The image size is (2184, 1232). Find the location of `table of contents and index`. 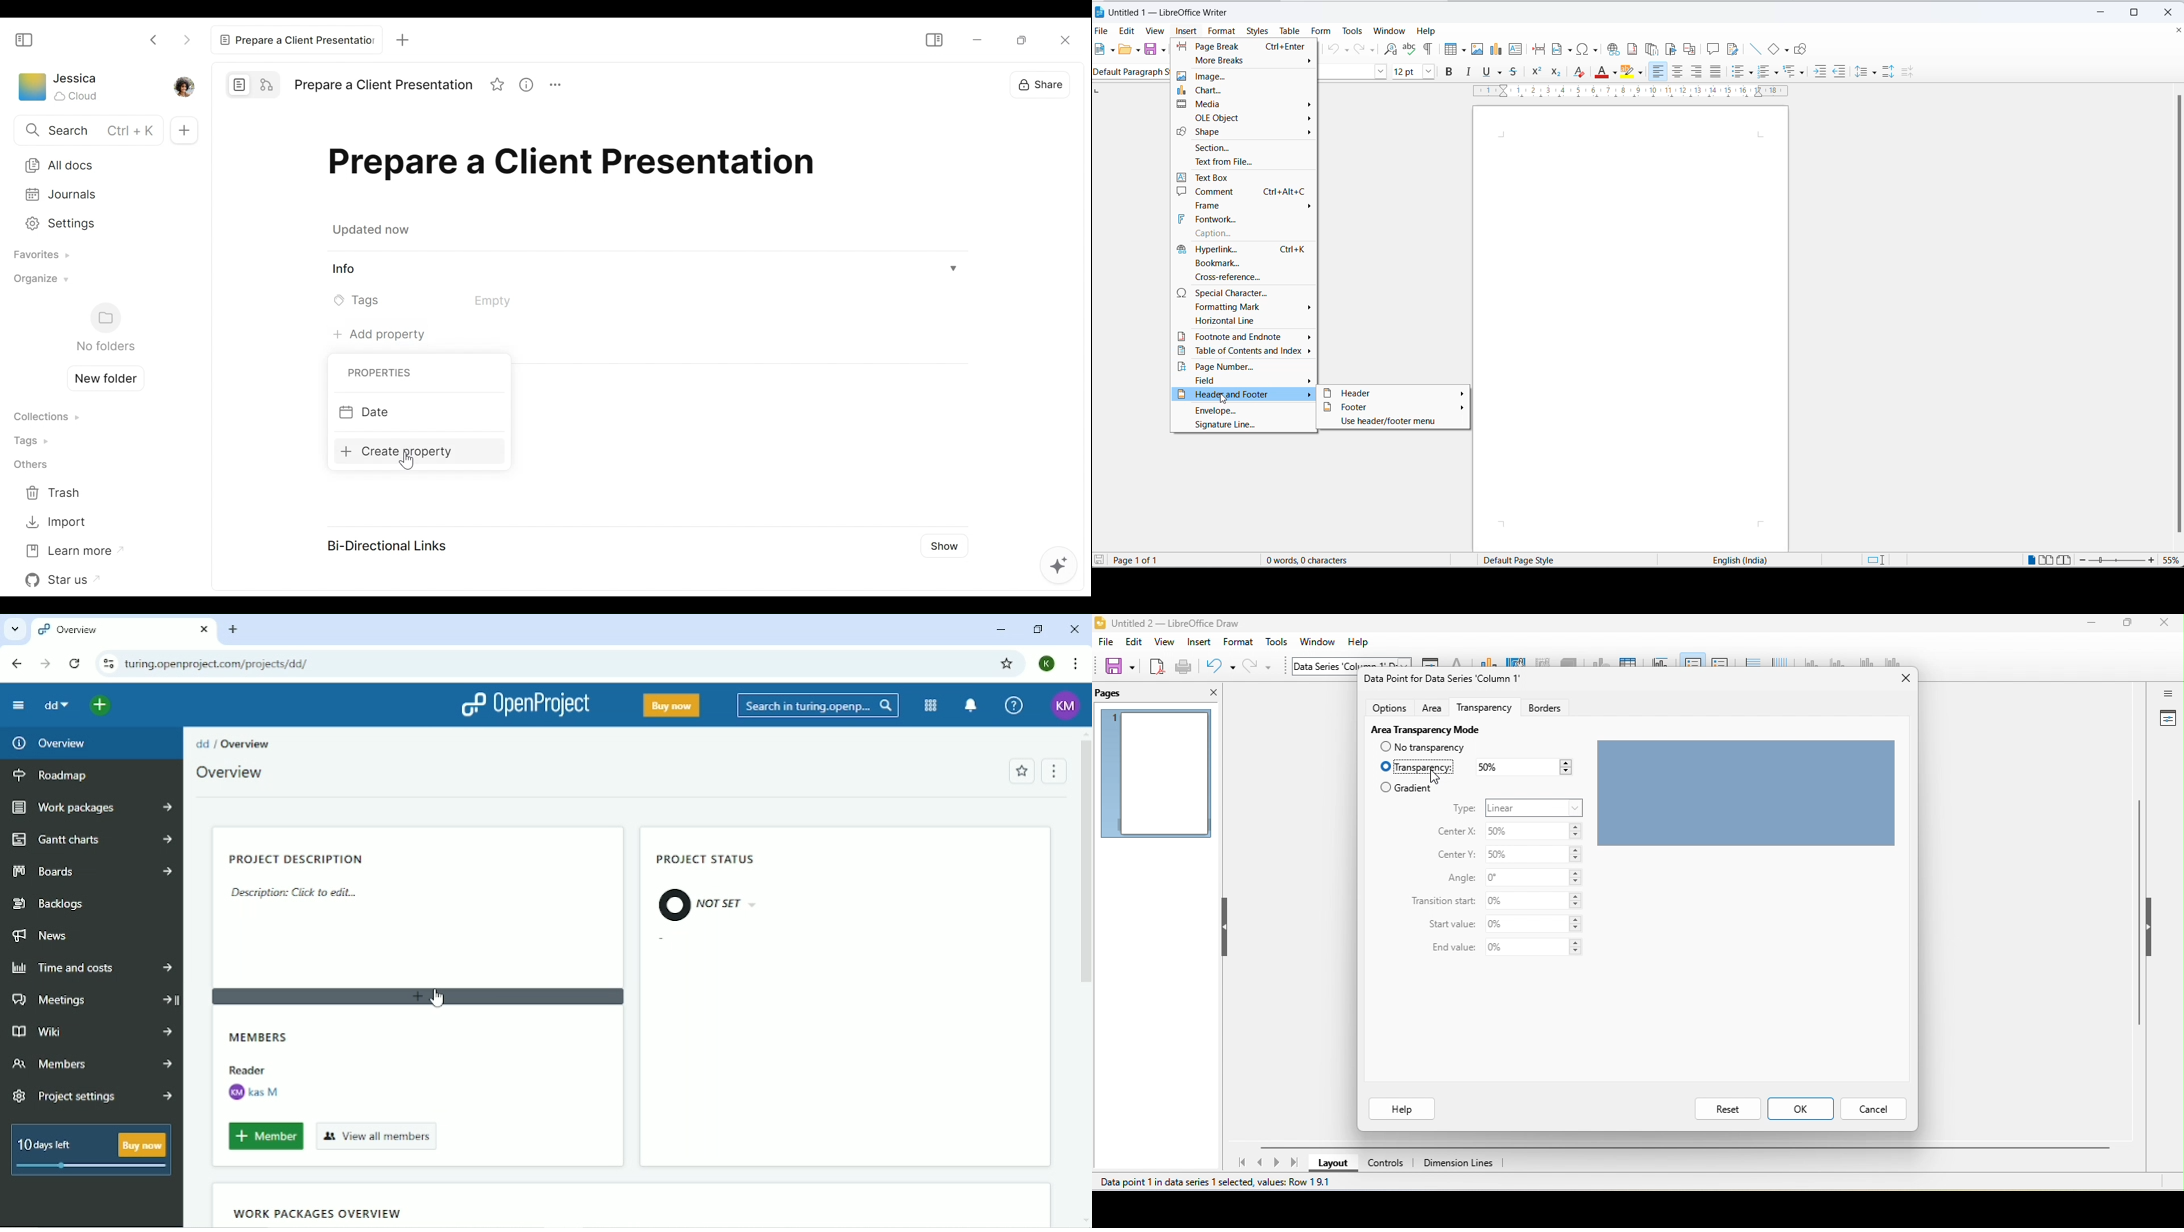

table of contents and index is located at coordinates (1245, 351).